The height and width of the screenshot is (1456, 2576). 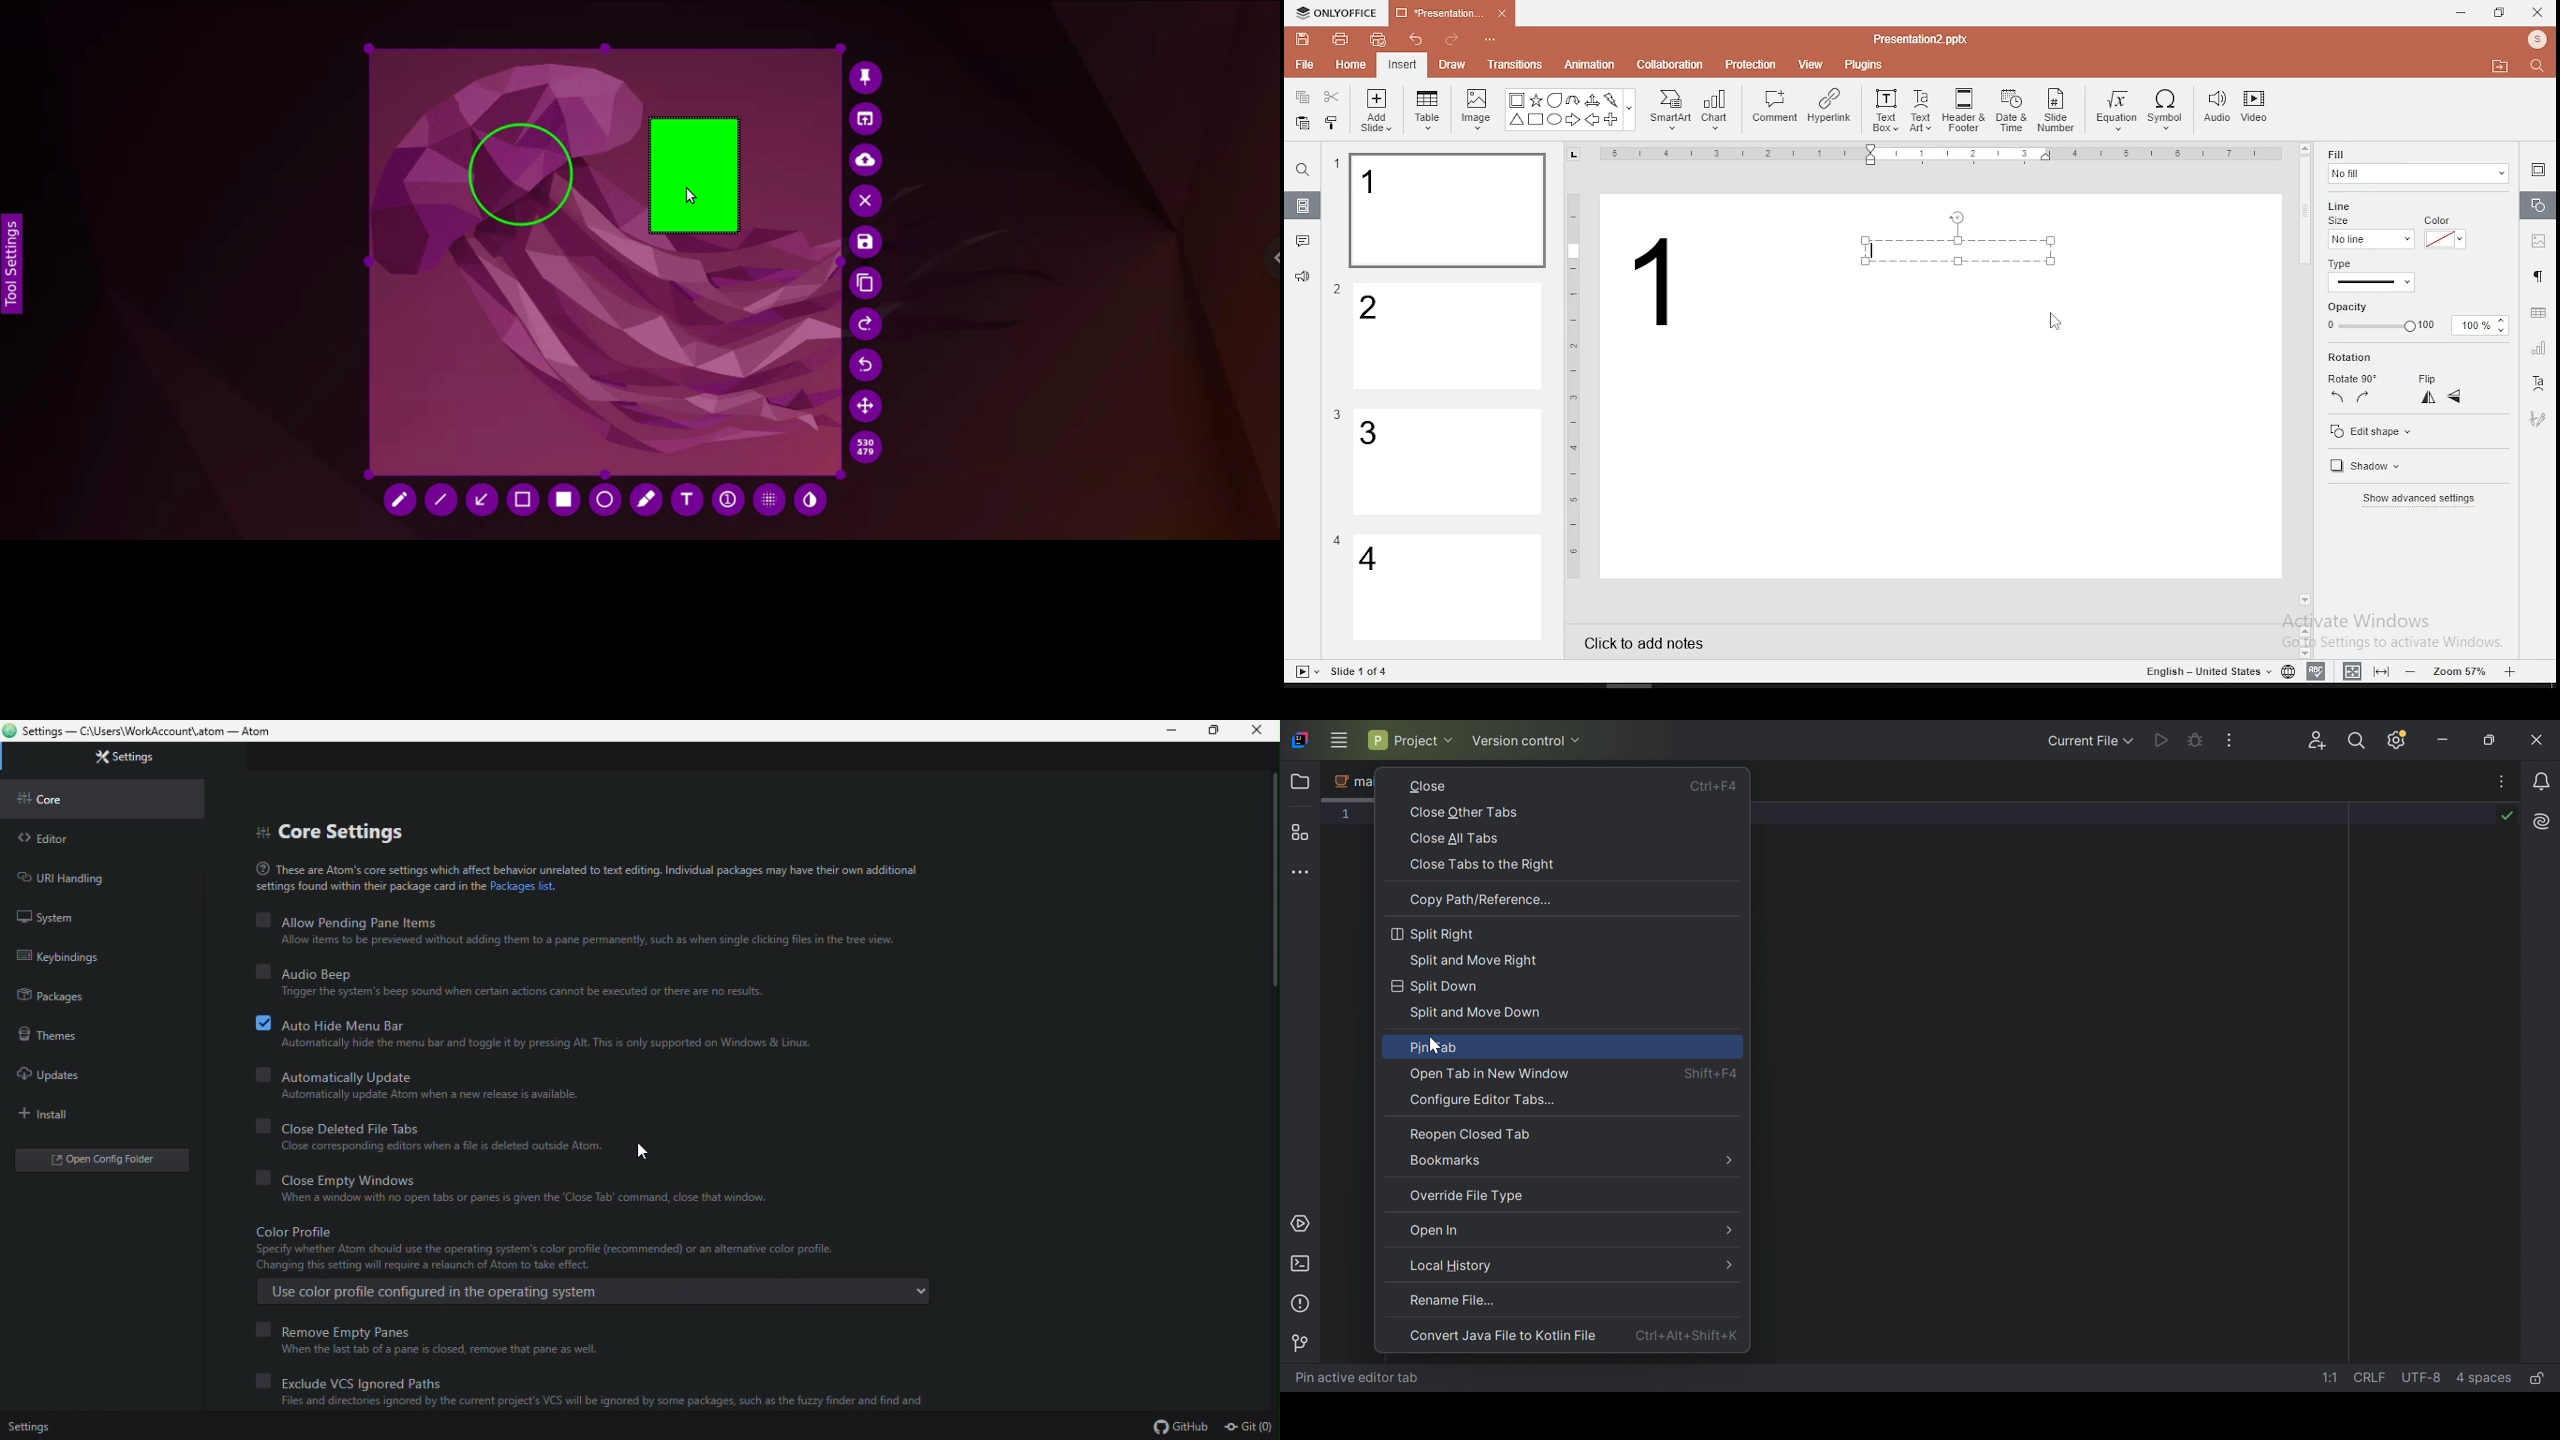 What do you see at coordinates (1427, 785) in the screenshot?
I see `close` at bounding box center [1427, 785].